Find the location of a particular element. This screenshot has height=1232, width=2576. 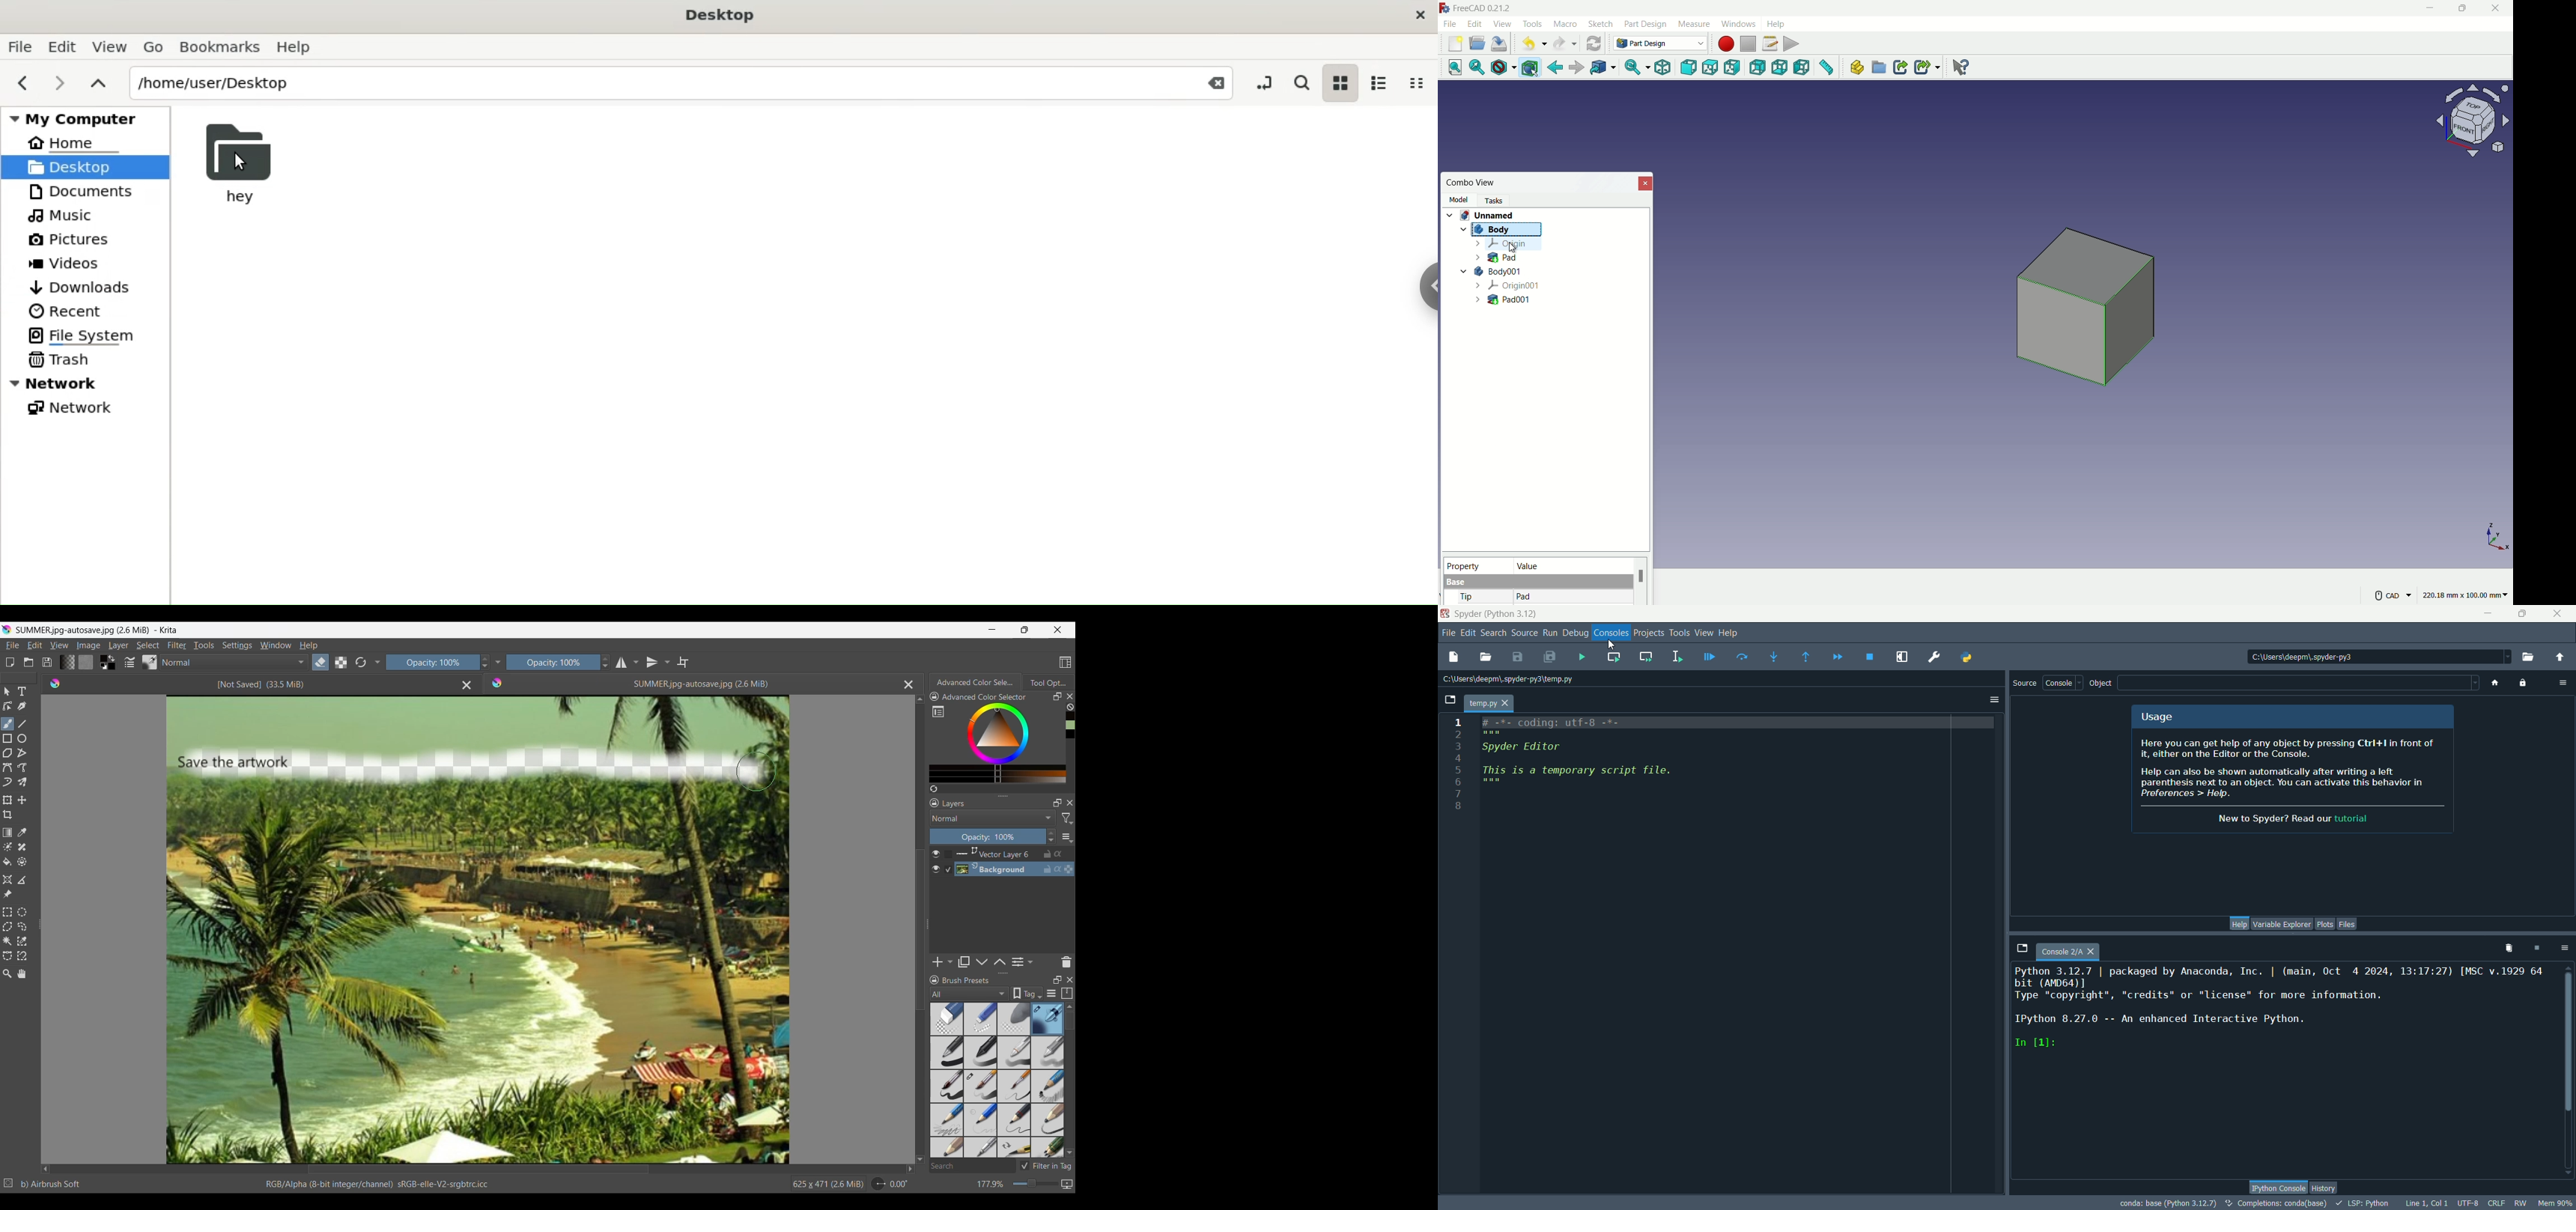

blank space is located at coordinates (2298, 681).